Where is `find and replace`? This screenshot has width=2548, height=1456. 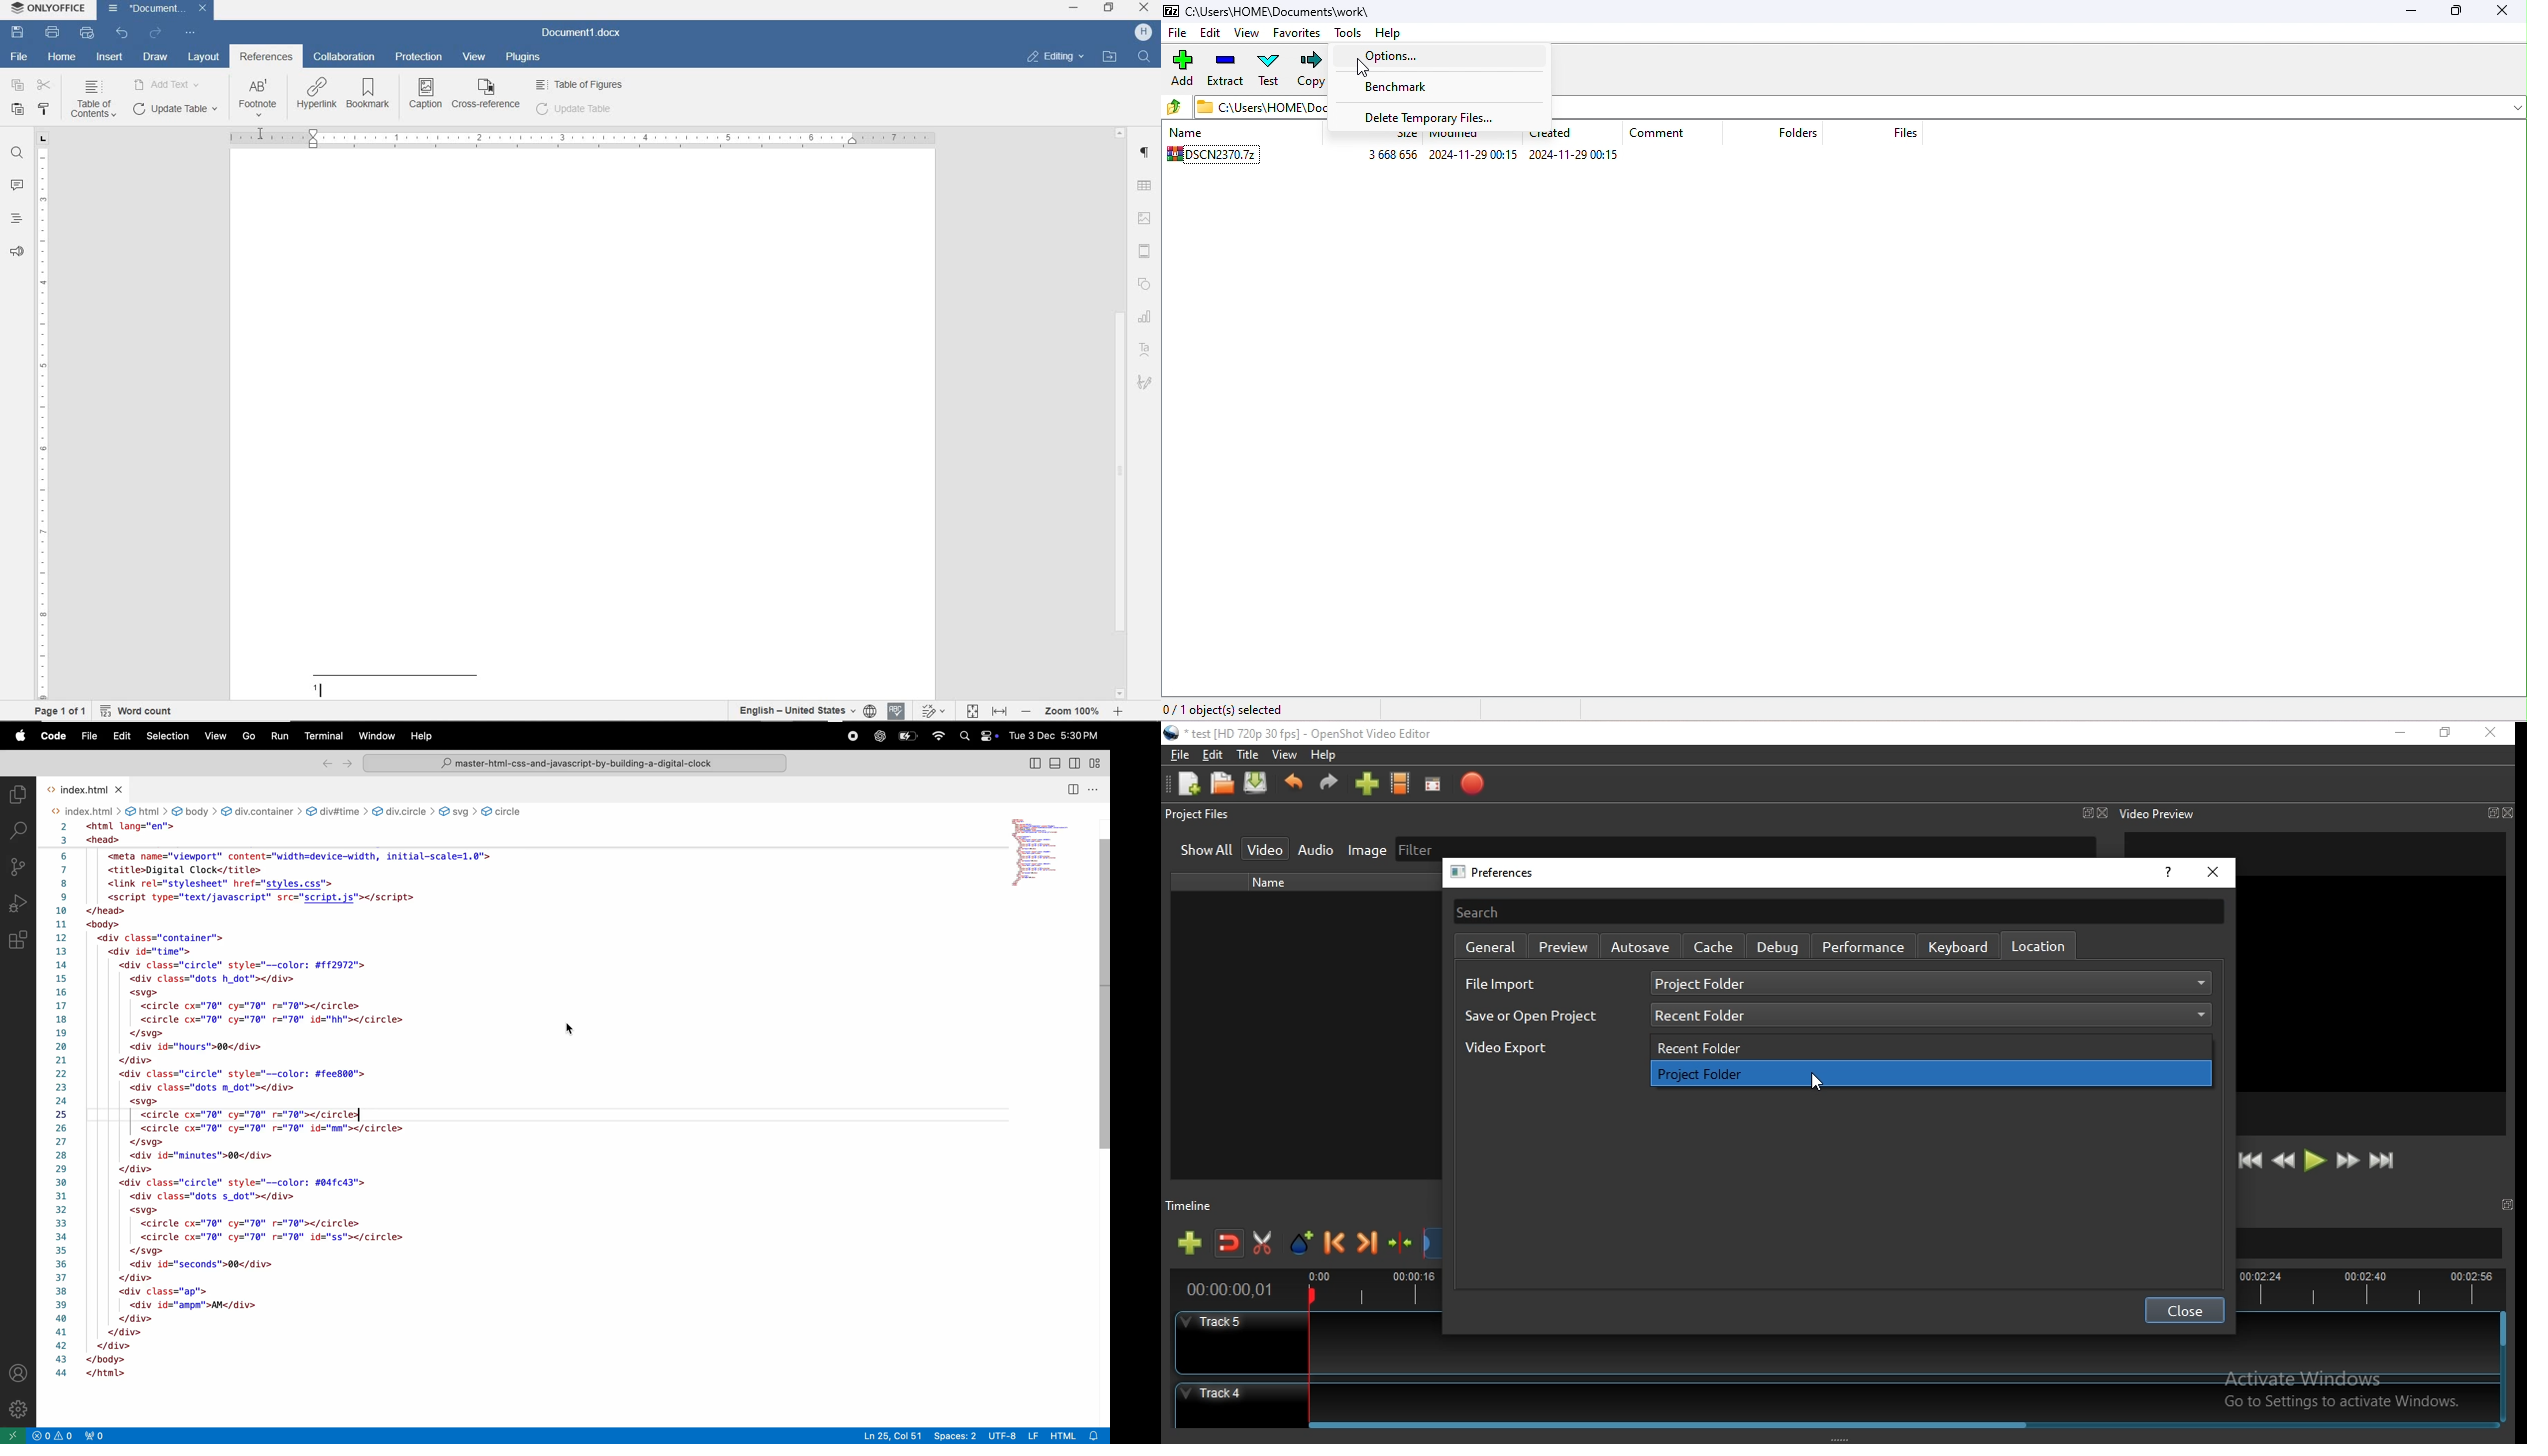 find and replace is located at coordinates (17, 155).